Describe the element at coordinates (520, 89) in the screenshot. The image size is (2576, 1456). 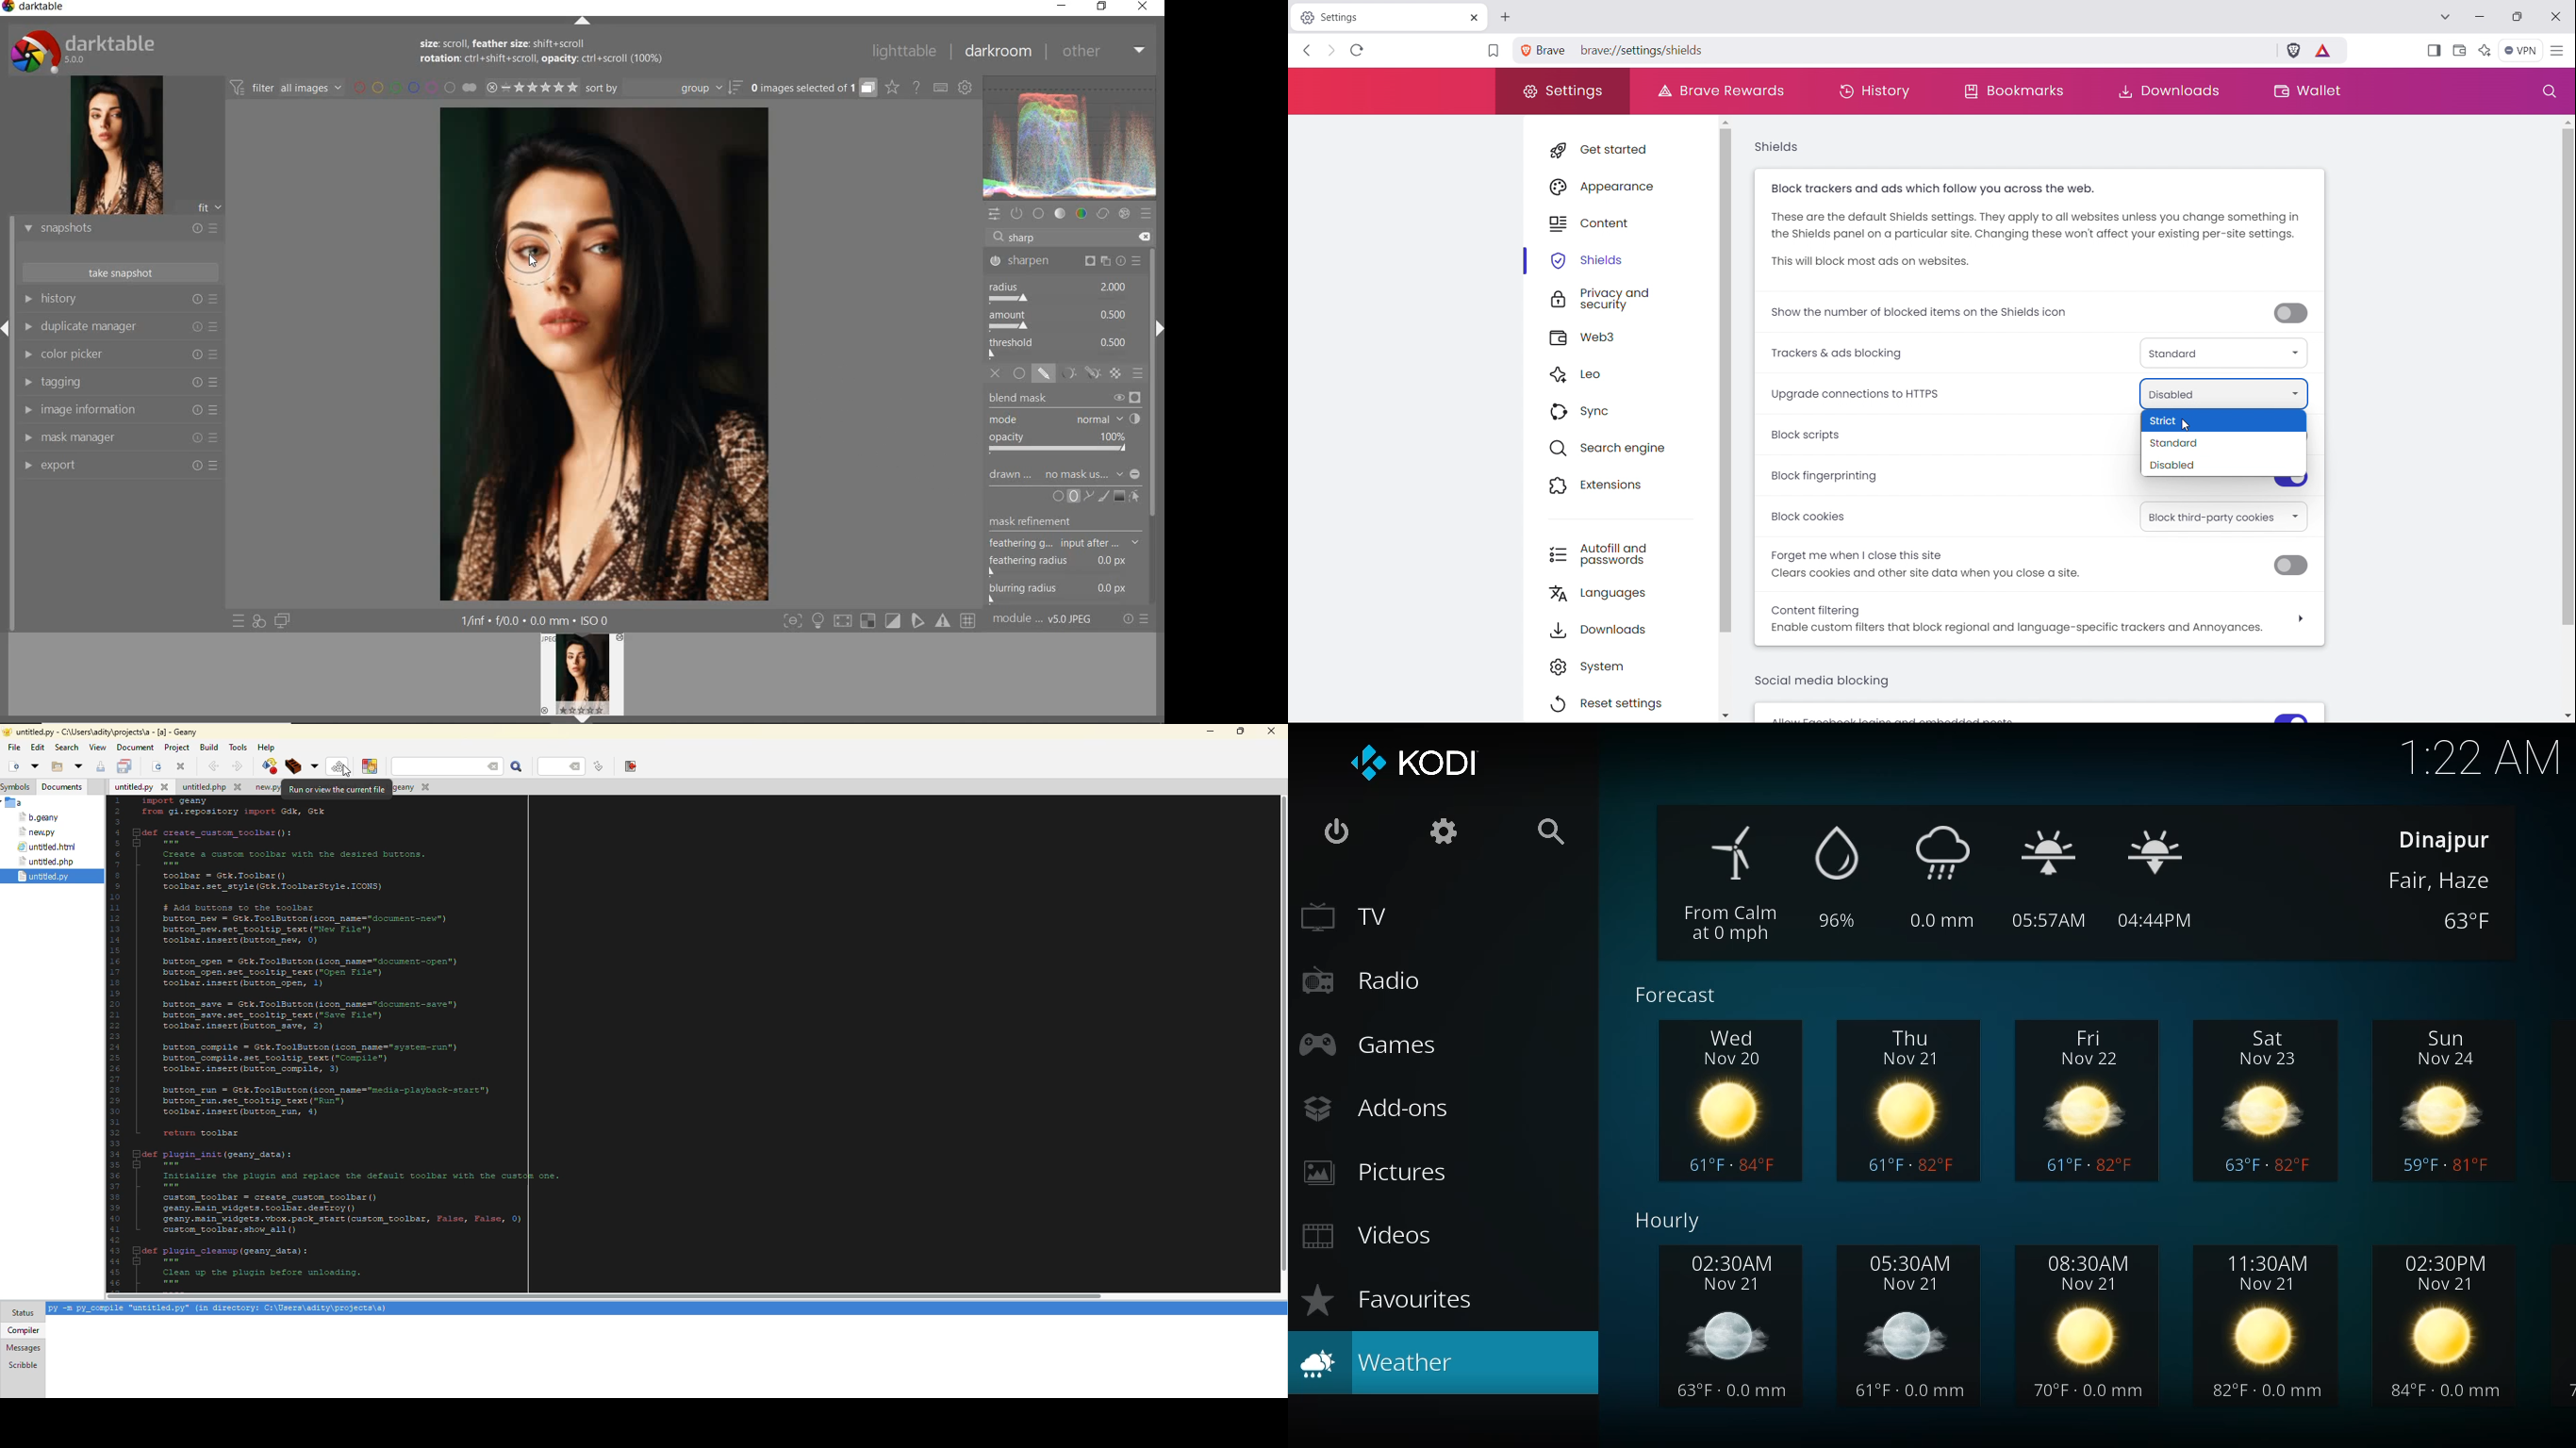
I see `range ratings for selected images` at that location.